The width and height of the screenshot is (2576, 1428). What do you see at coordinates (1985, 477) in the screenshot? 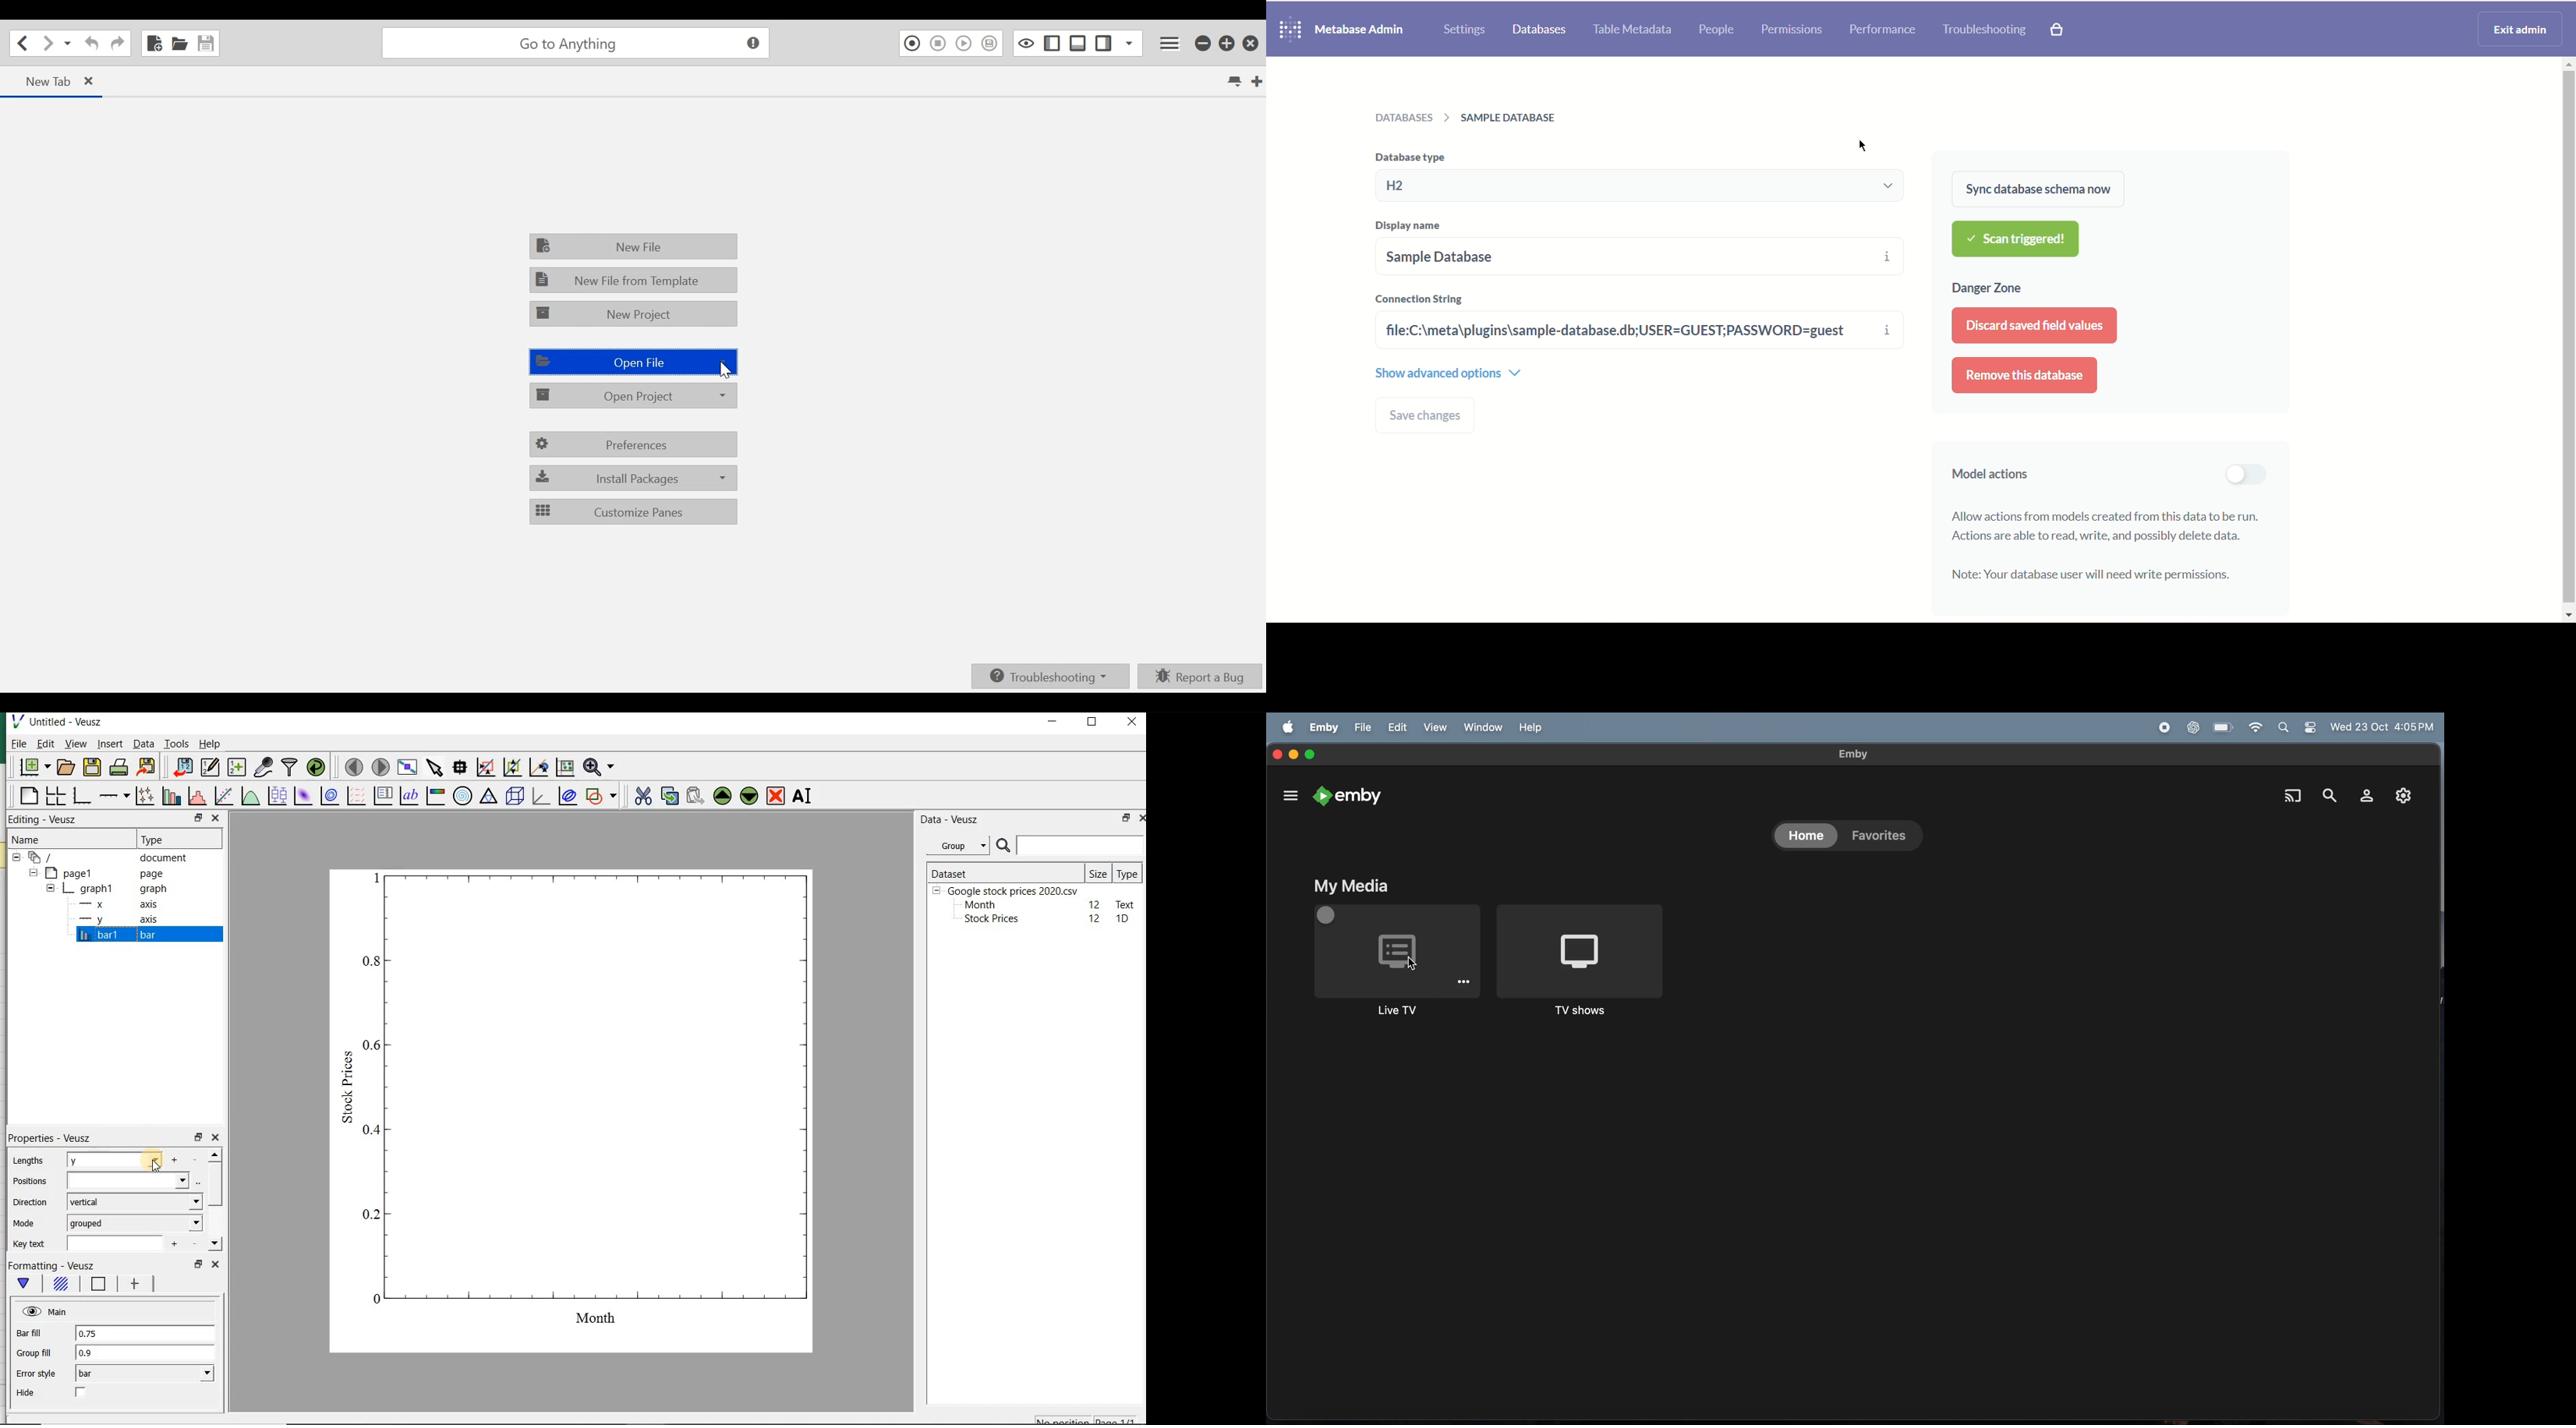
I see `model actions` at bounding box center [1985, 477].